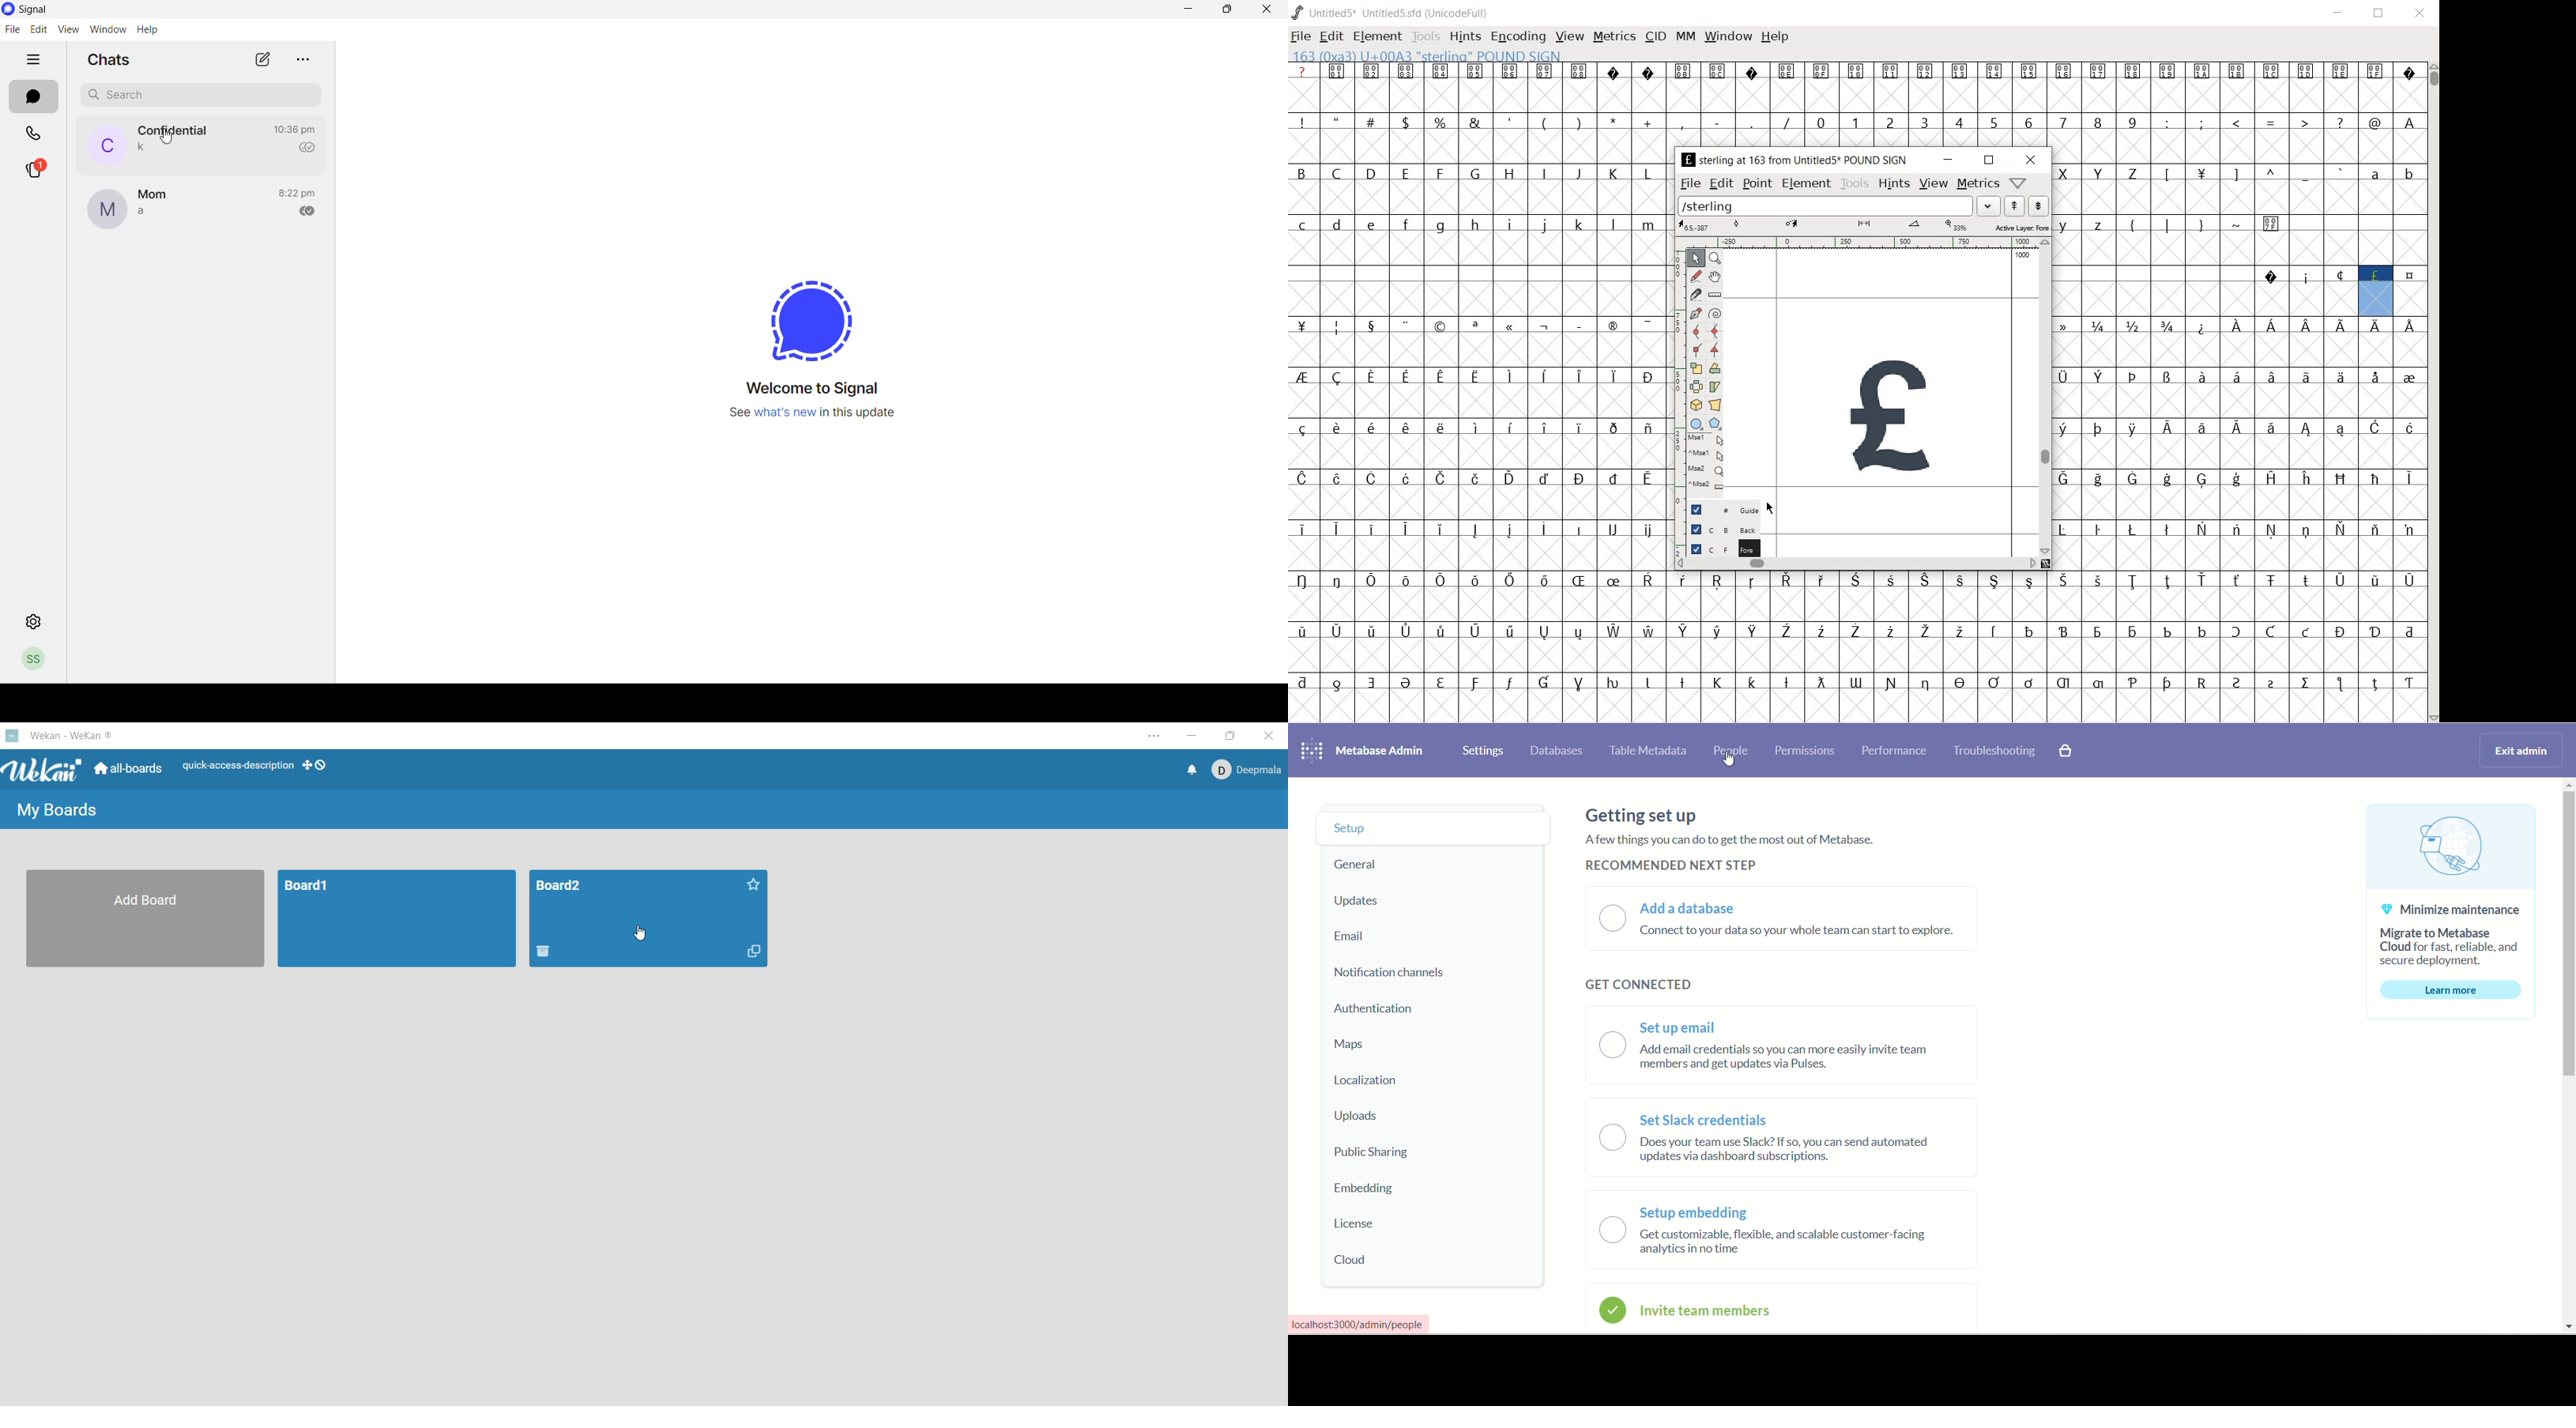 This screenshot has height=1428, width=2576. Describe the element at coordinates (2201, 326) in the screenshot. I see `Symbol` at that location.